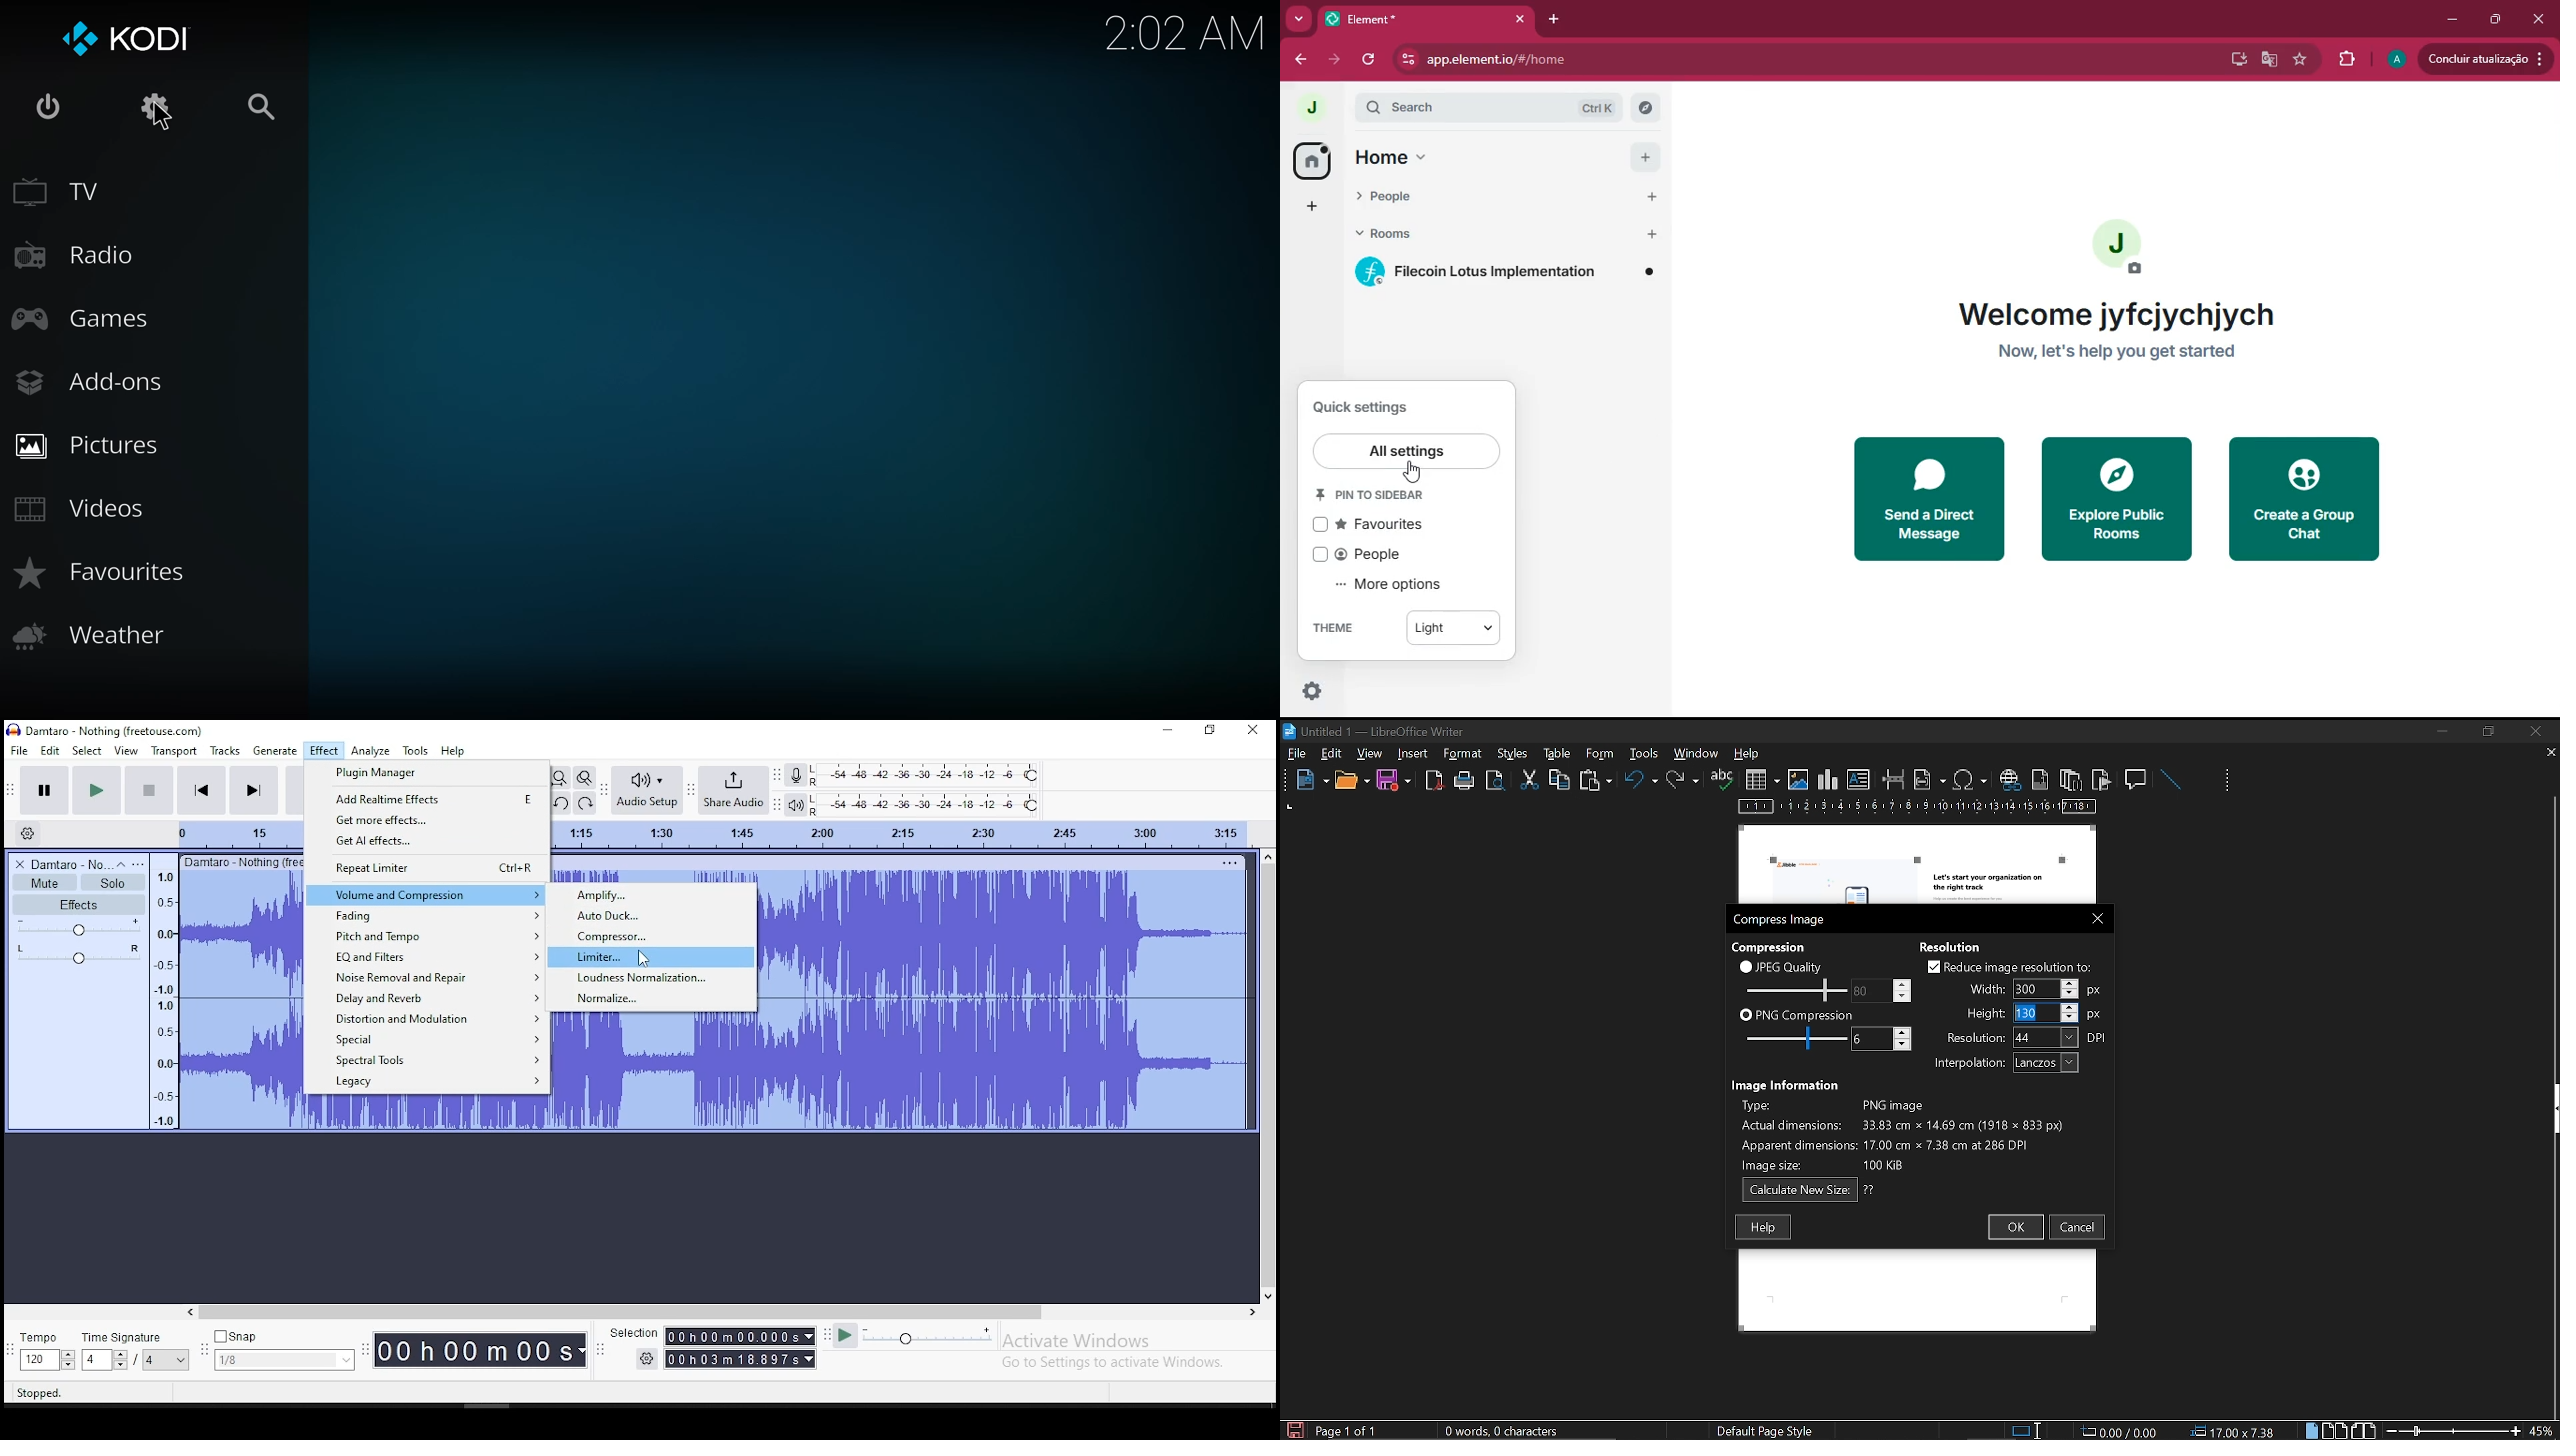  What do you see at coordinates (370, 751) in the screenshot?
I see `analyze` at bounding box center [370, 751].